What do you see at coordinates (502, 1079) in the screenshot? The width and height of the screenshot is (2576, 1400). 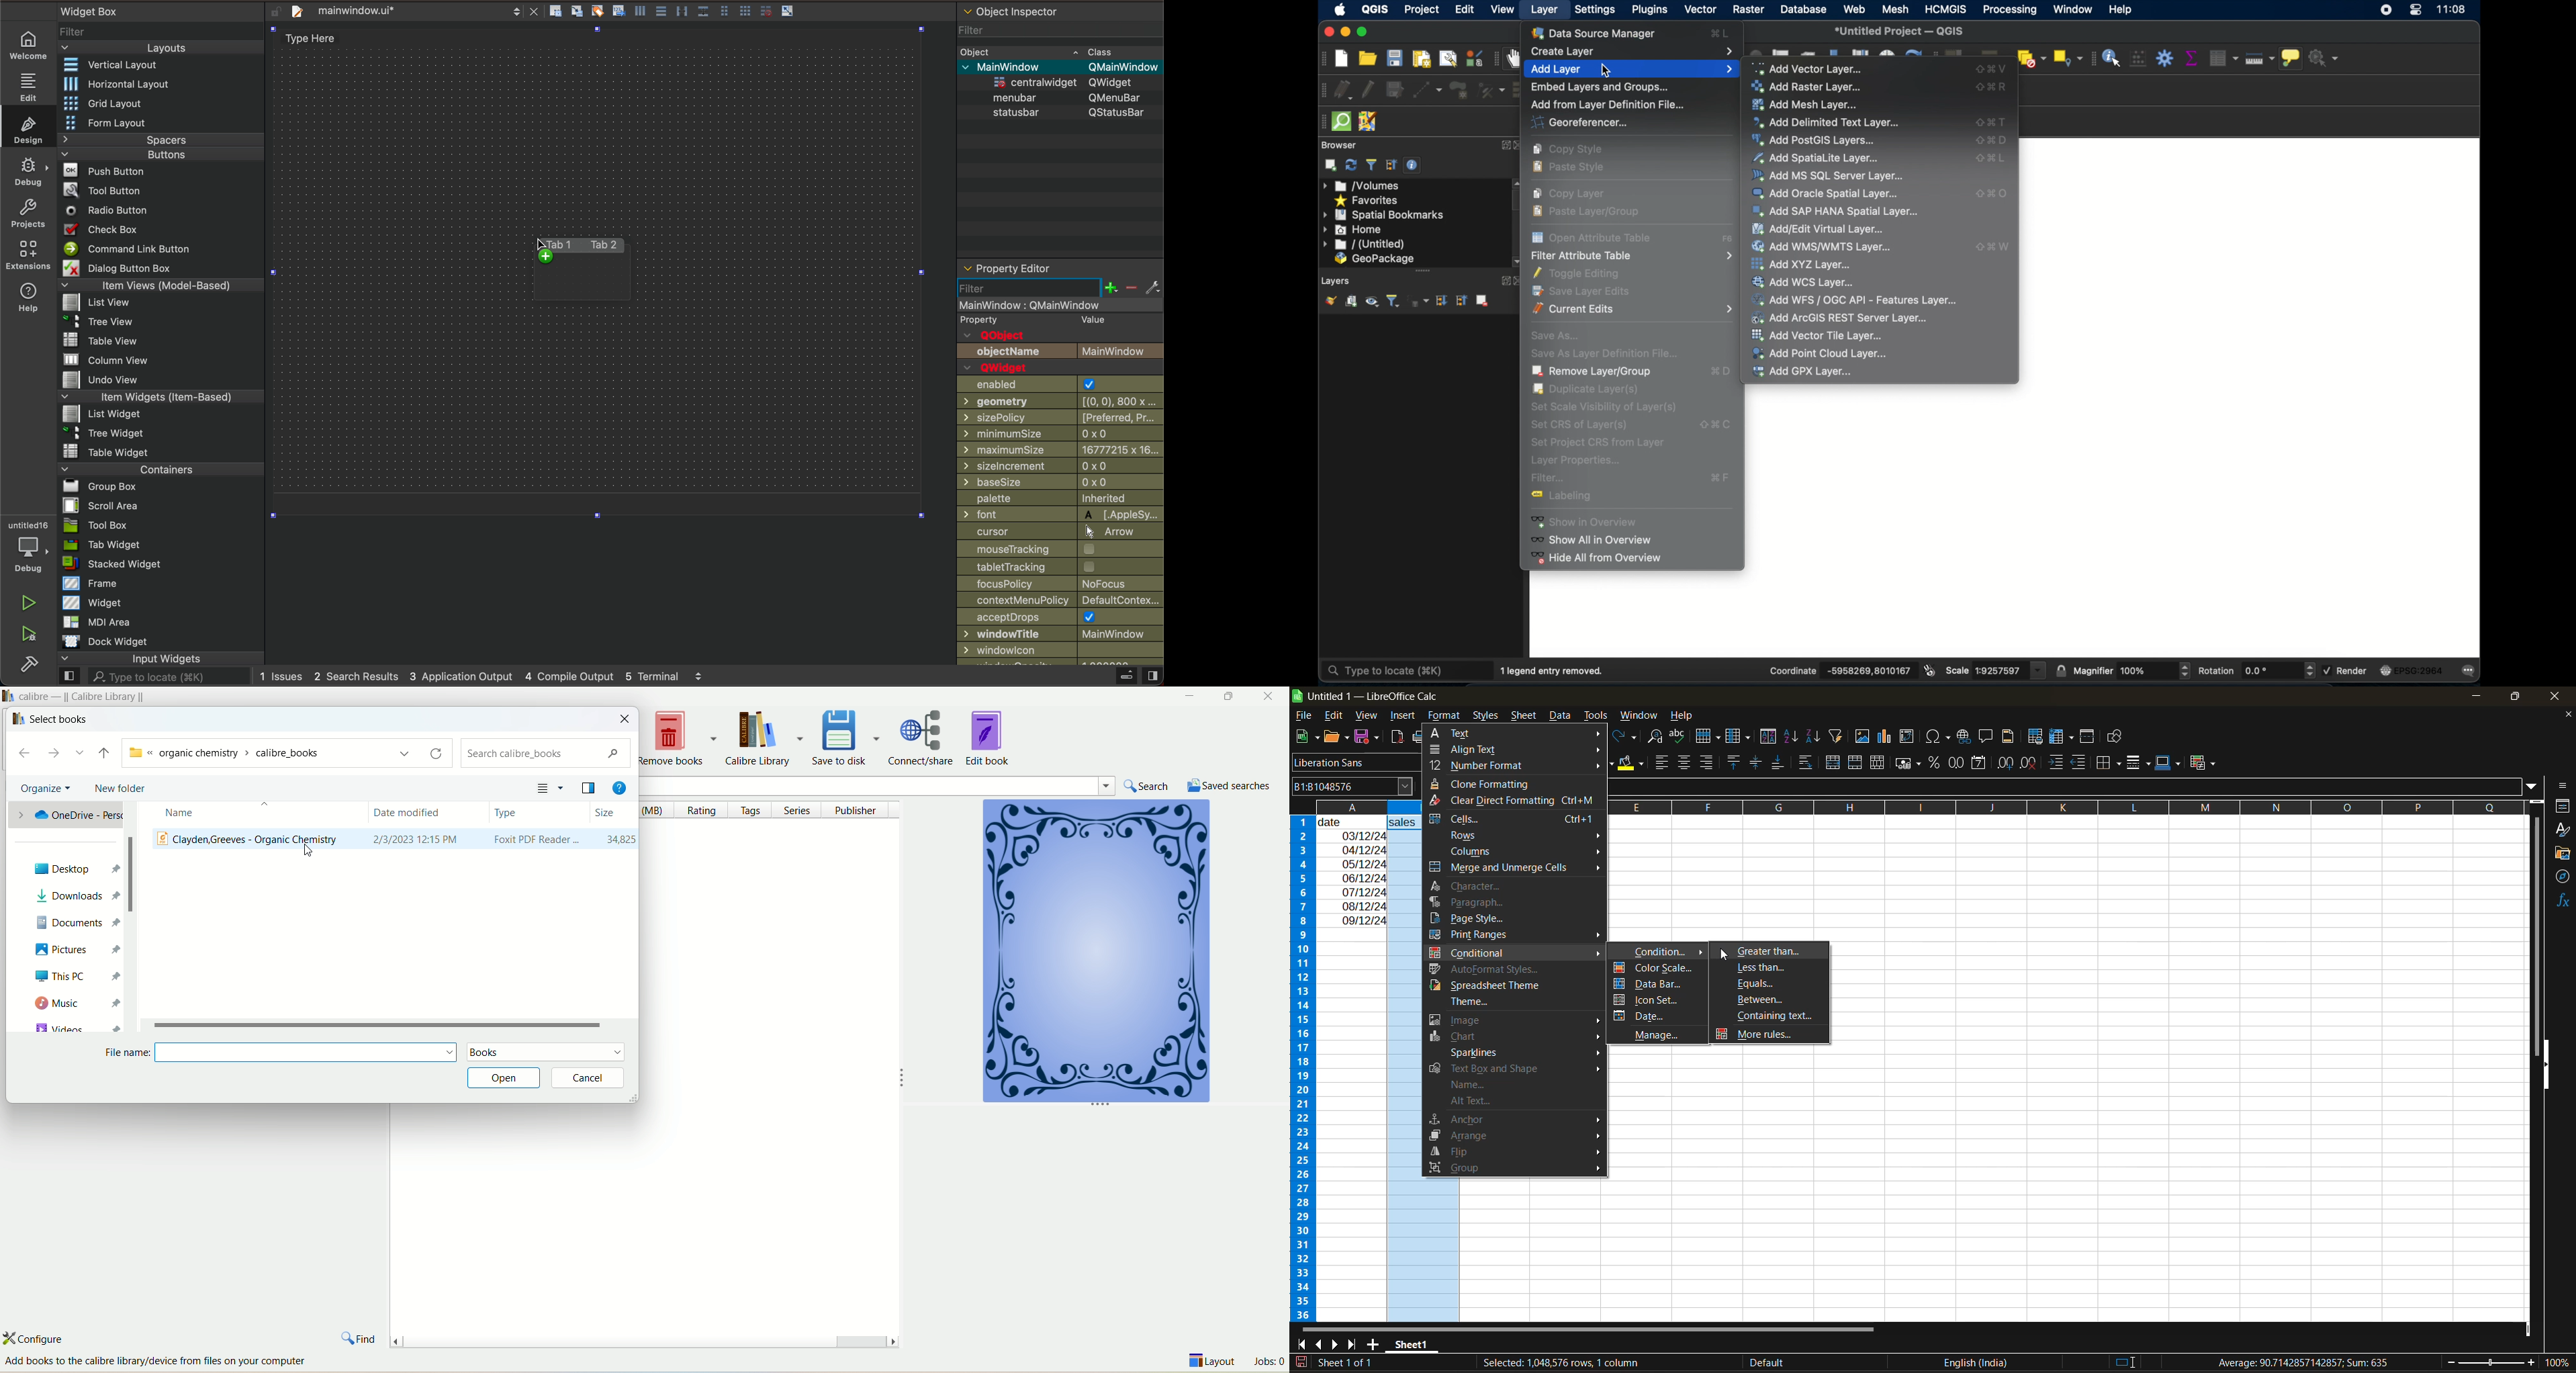 I see `open` at bounding box center [502, 1079].